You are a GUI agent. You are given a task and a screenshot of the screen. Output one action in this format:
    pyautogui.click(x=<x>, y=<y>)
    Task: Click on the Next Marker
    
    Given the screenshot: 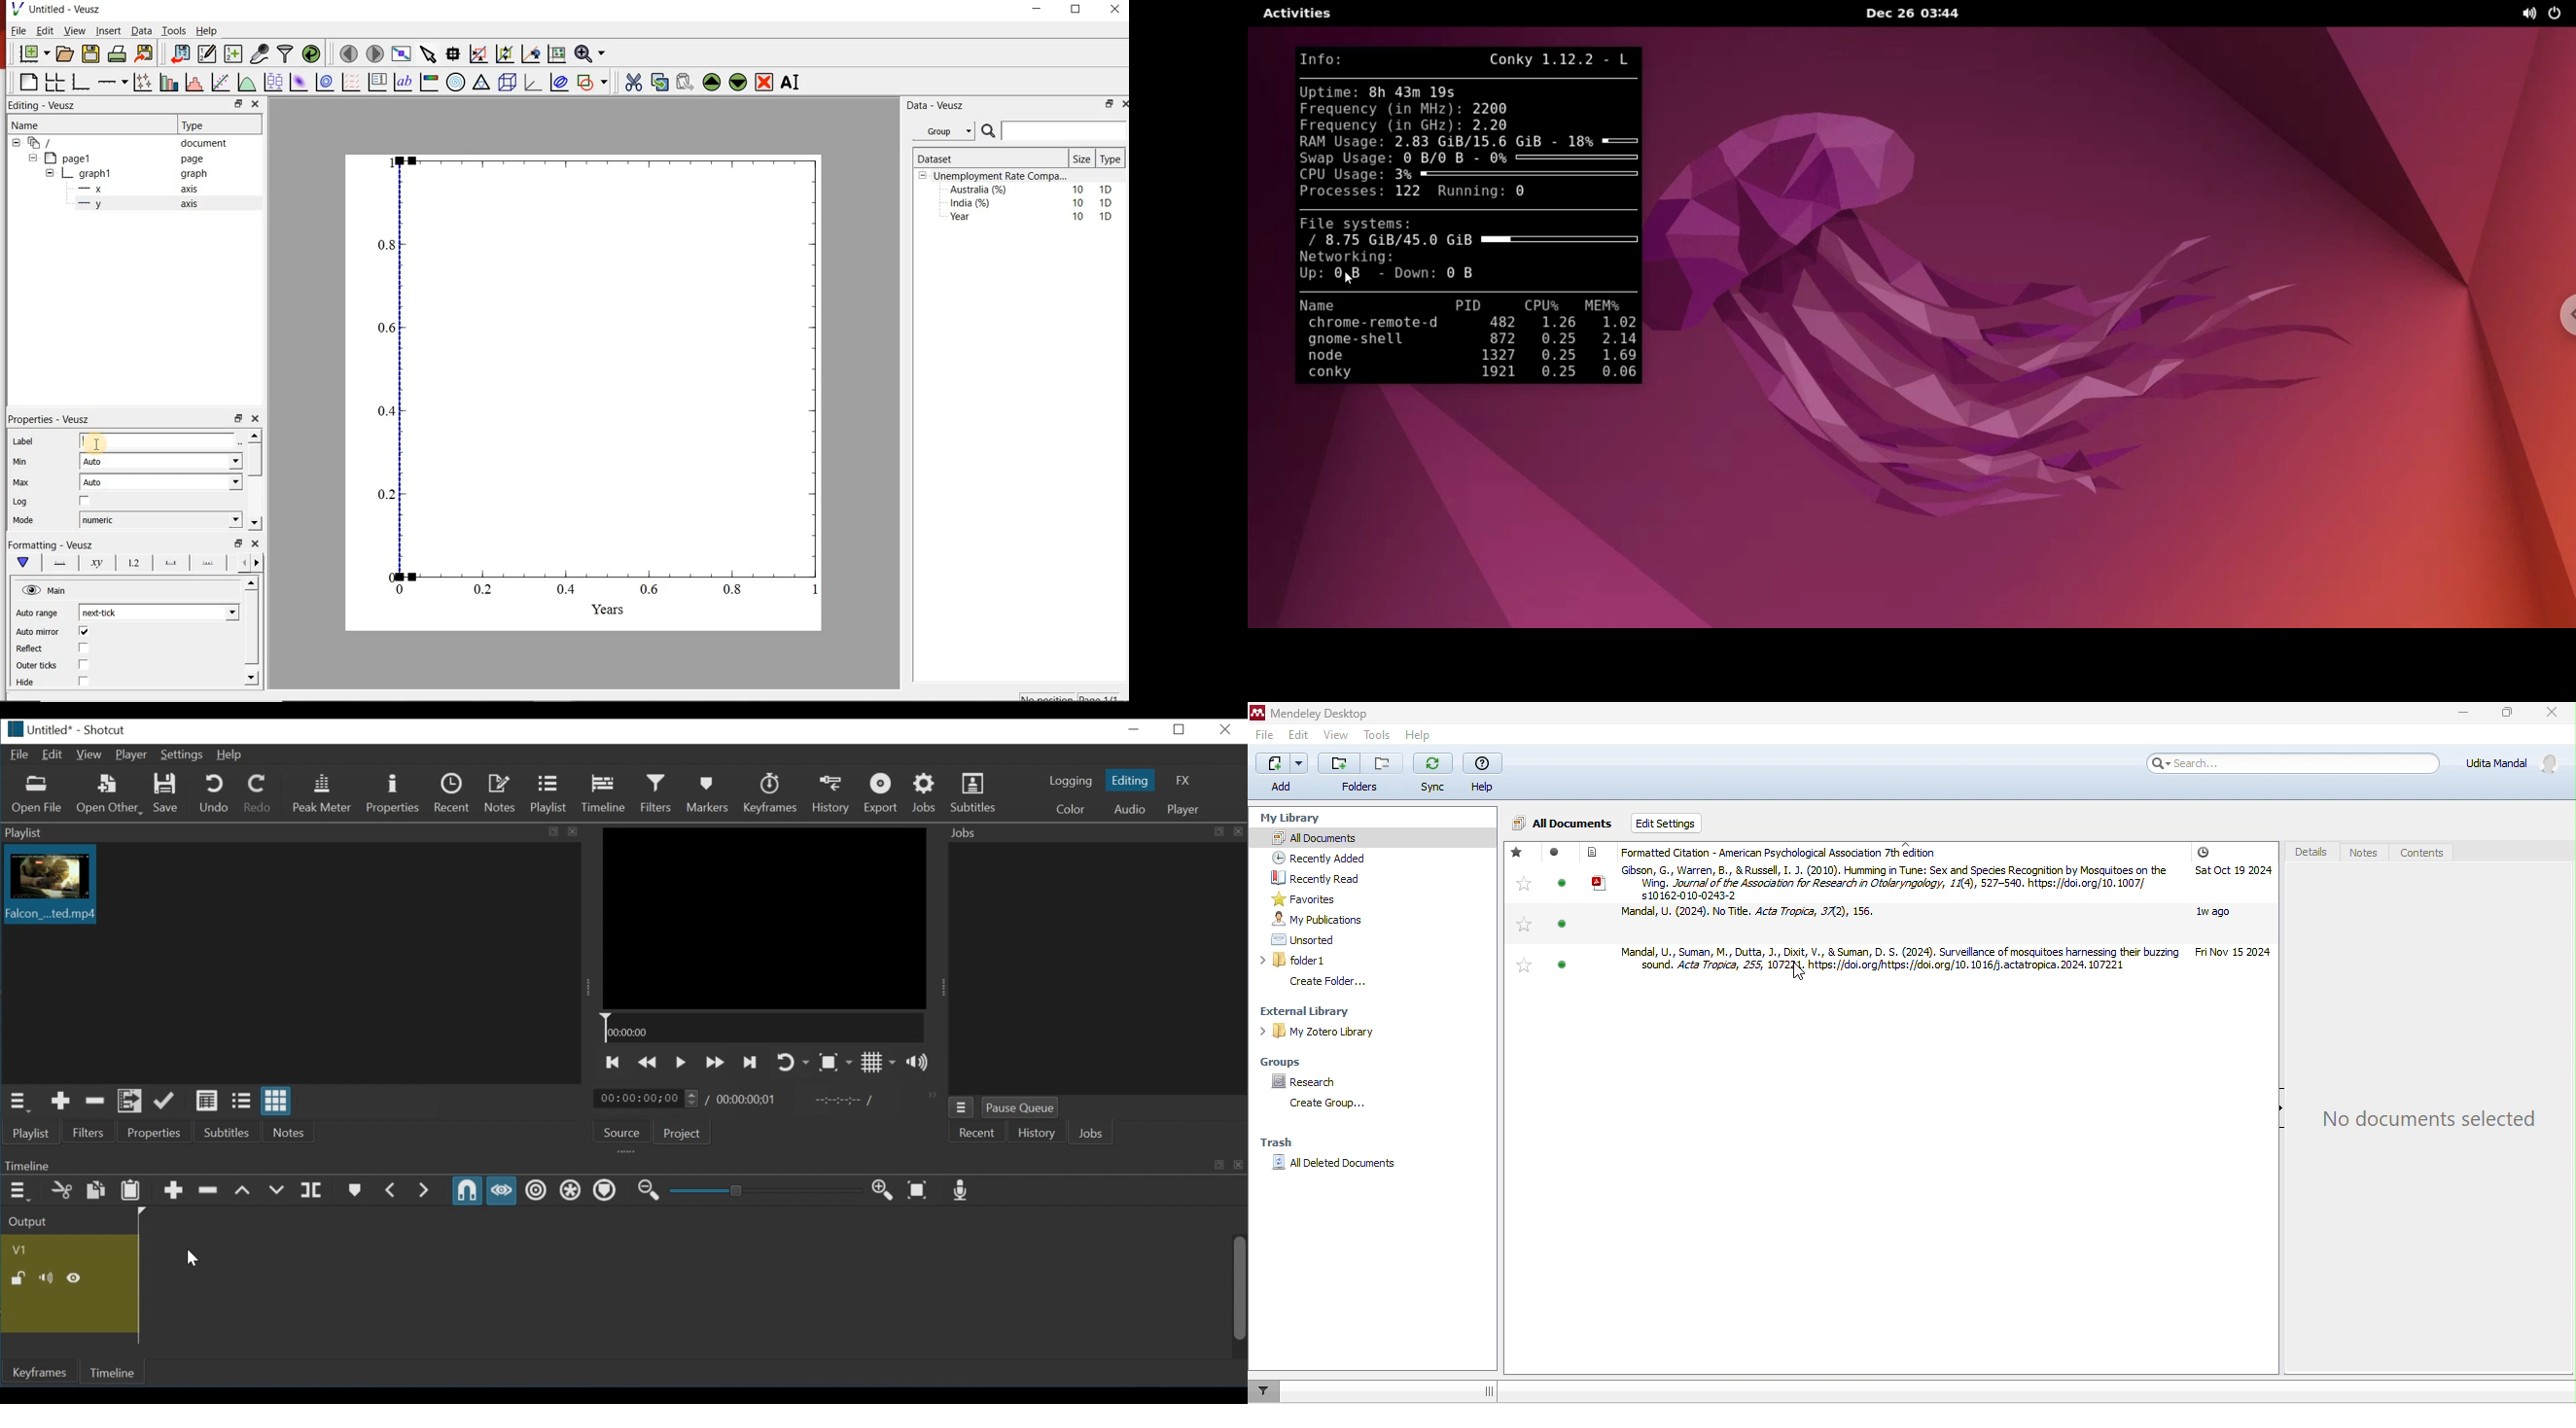 What is the action you would take?
    pyautogui.click(x=426, y=1191)
    